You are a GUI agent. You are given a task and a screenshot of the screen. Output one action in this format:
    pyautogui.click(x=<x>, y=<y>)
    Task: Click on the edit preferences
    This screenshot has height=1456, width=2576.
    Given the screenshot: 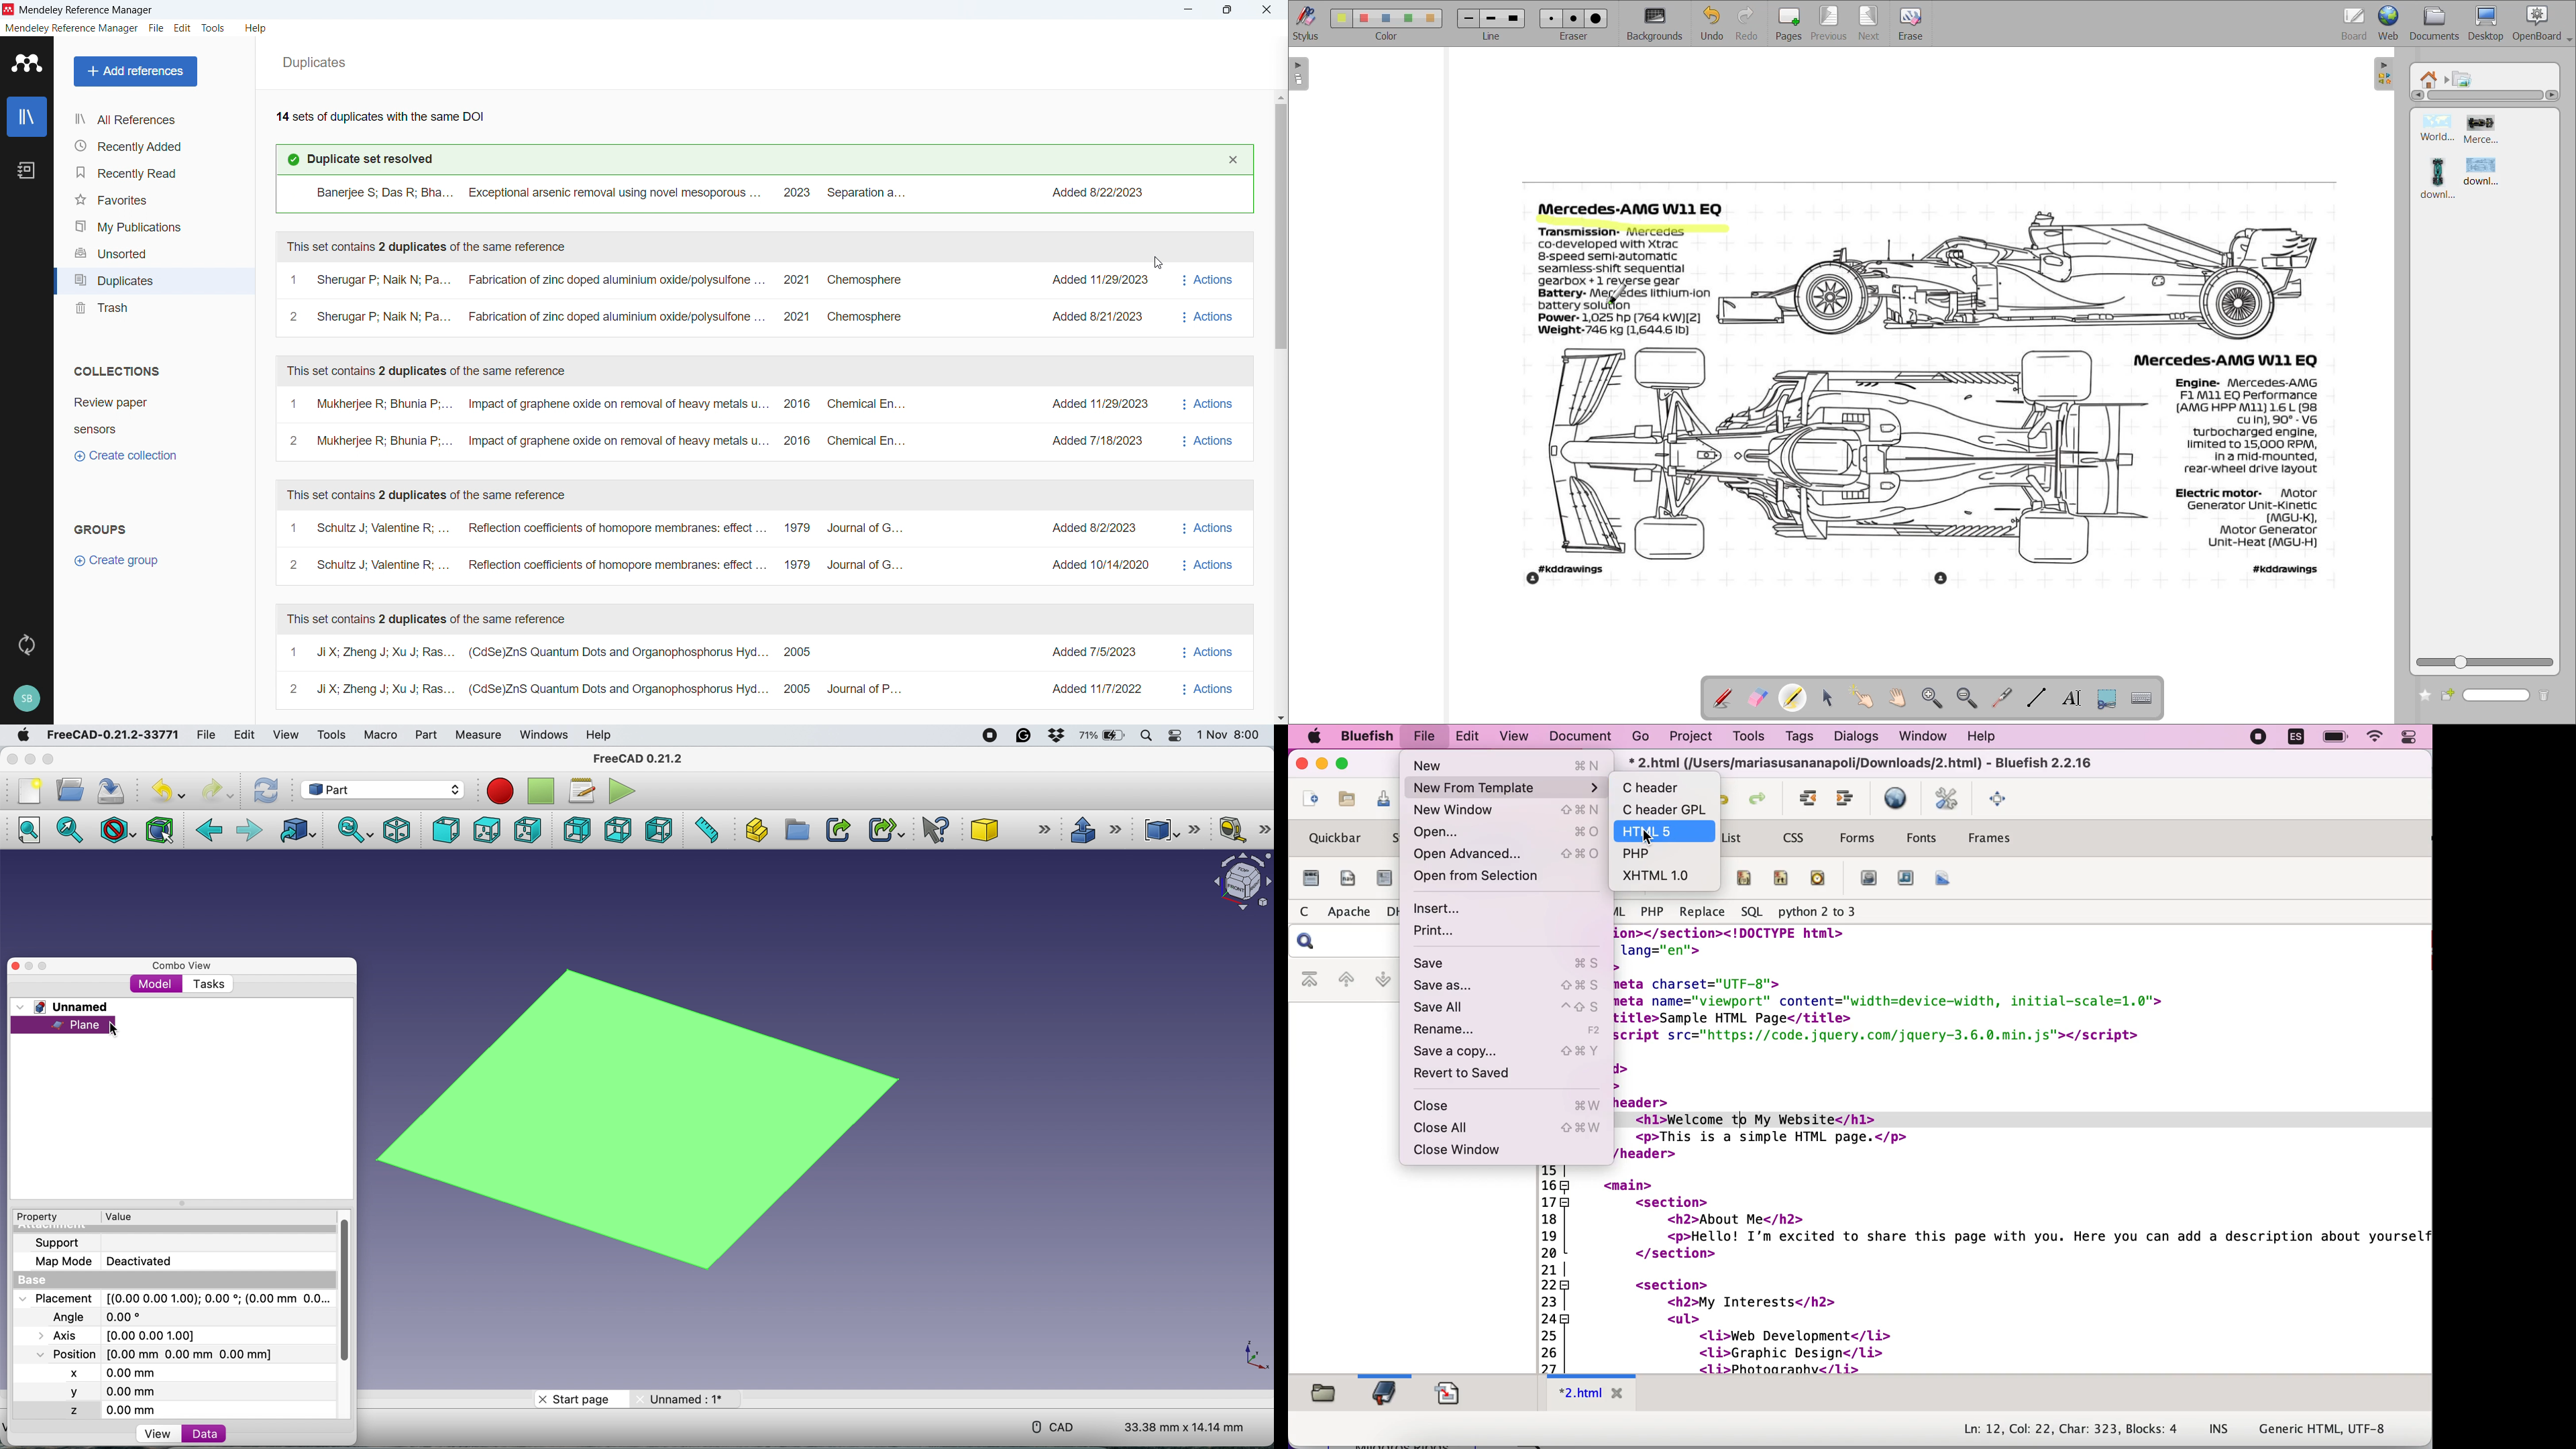 What is the action you would take?
    pyautogui.click(x=1948, y=796)
    